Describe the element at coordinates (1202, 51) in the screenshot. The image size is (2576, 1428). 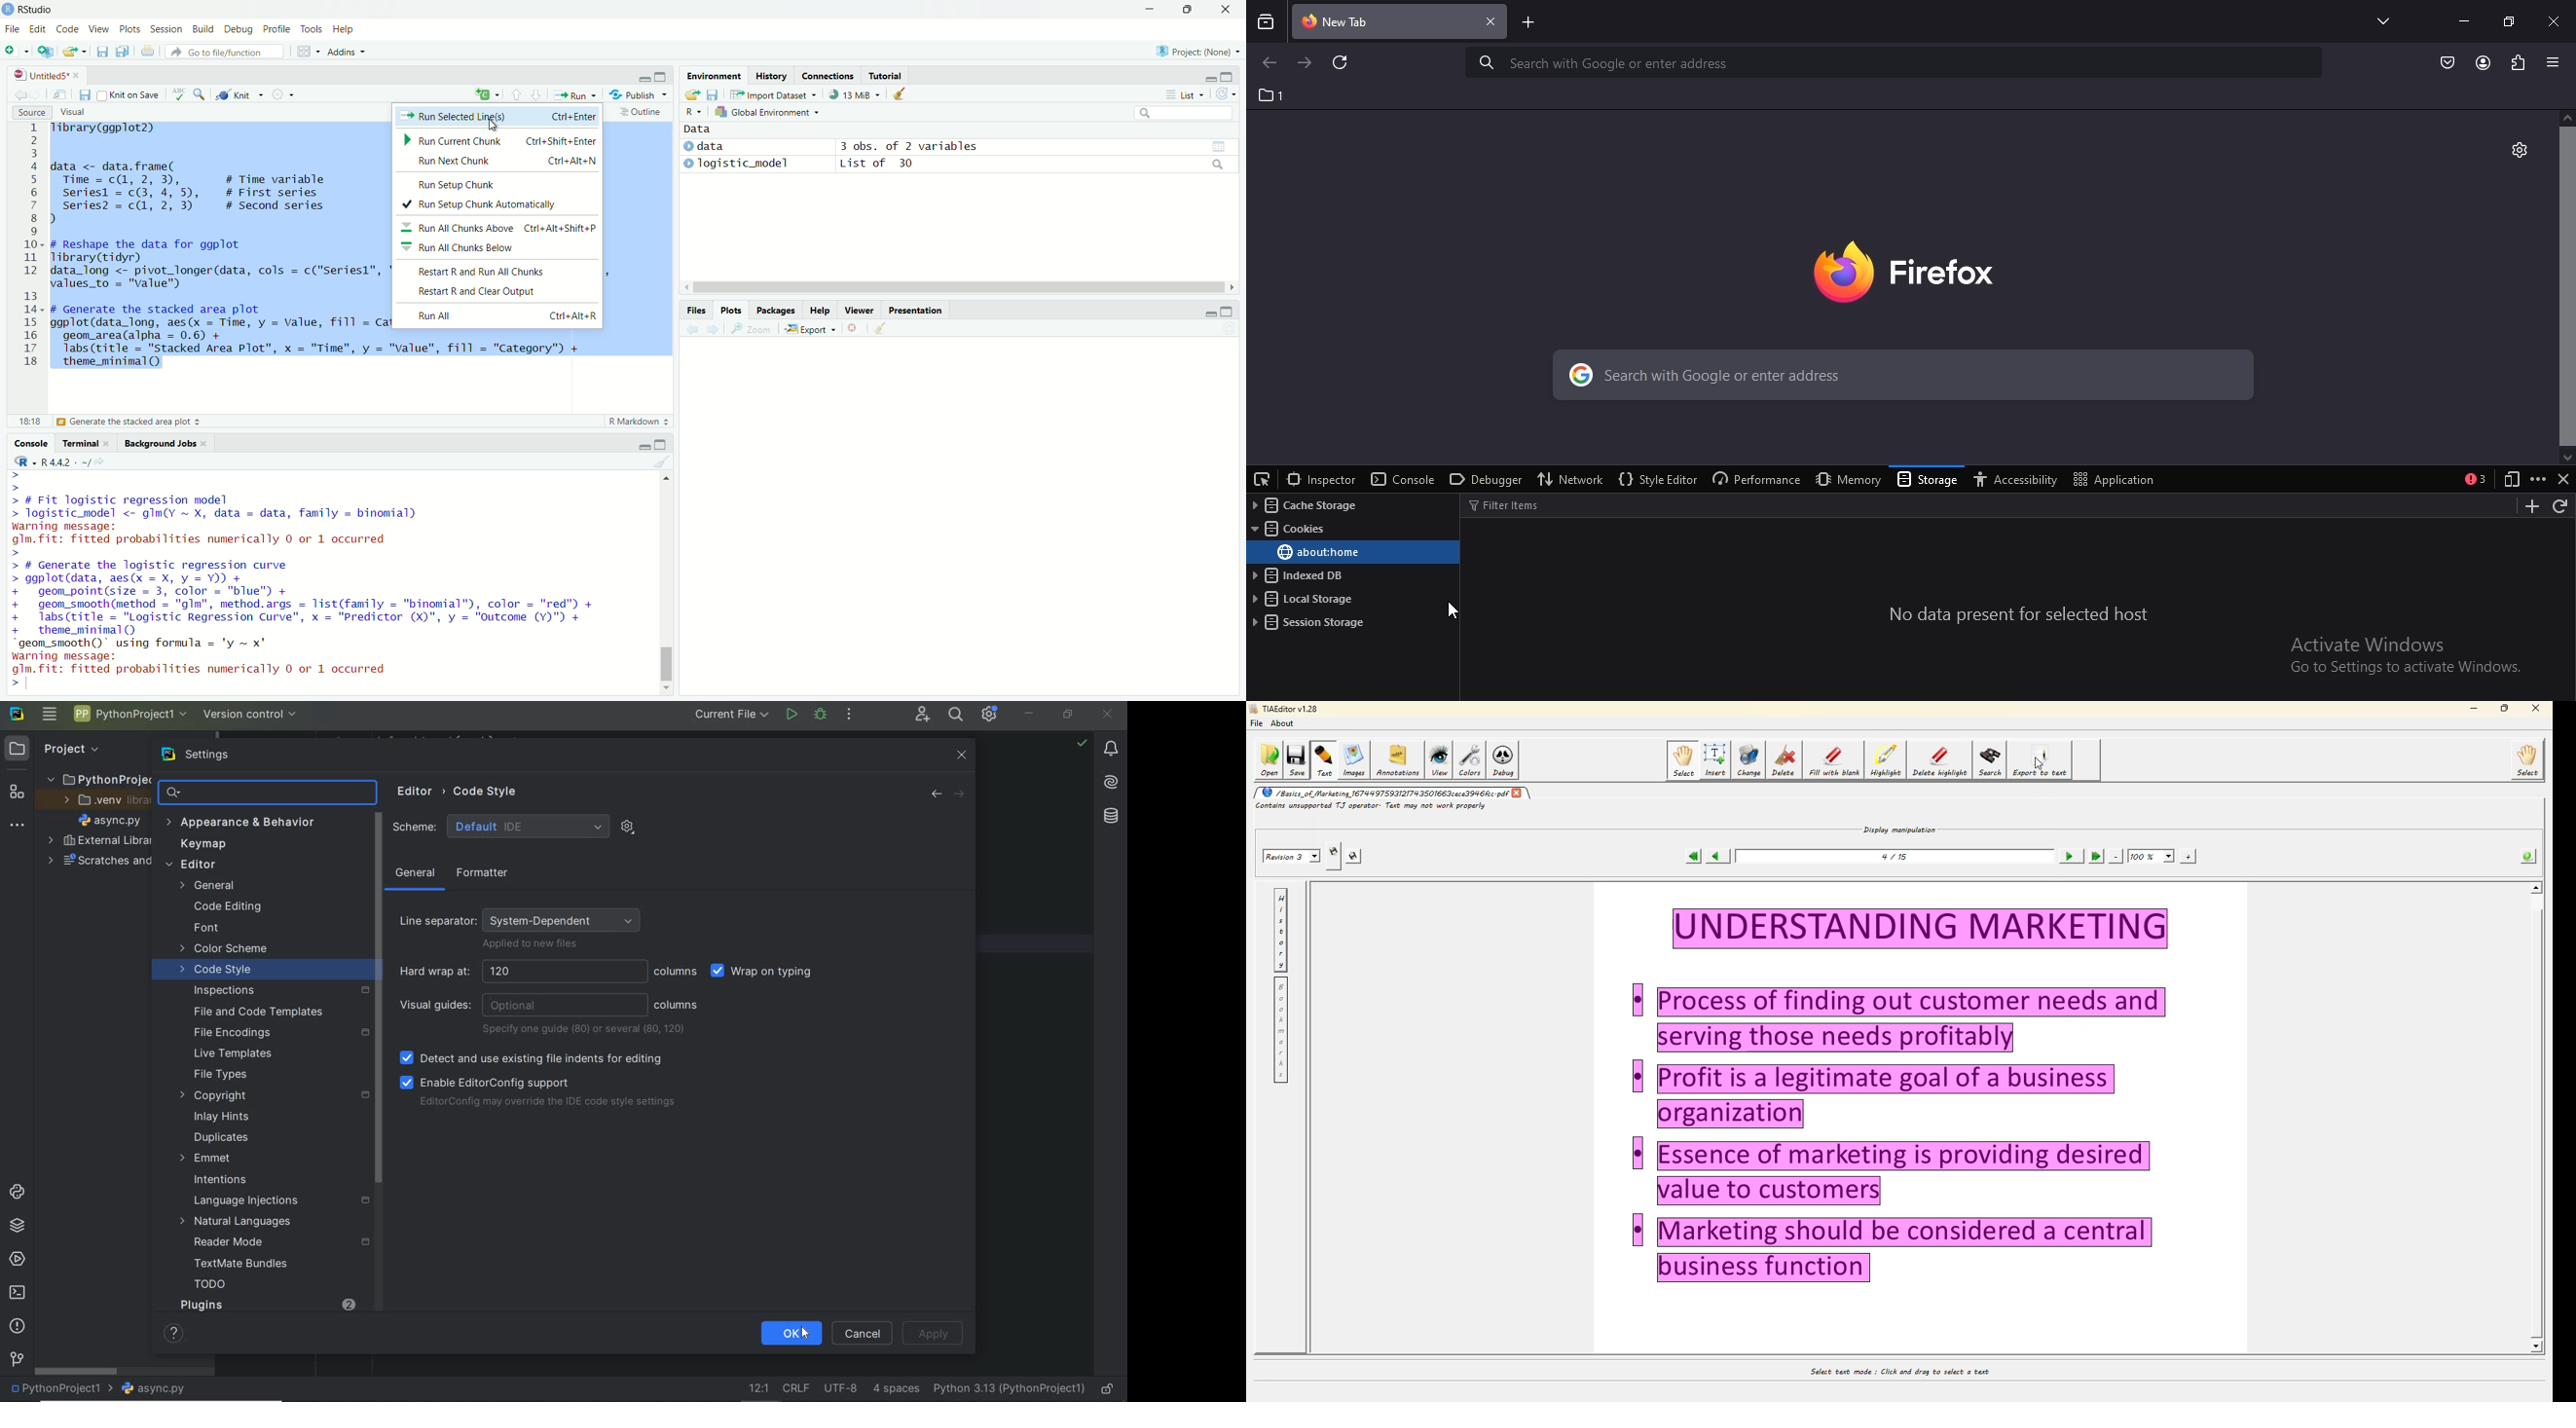
I see `Project: (None)` at that location.